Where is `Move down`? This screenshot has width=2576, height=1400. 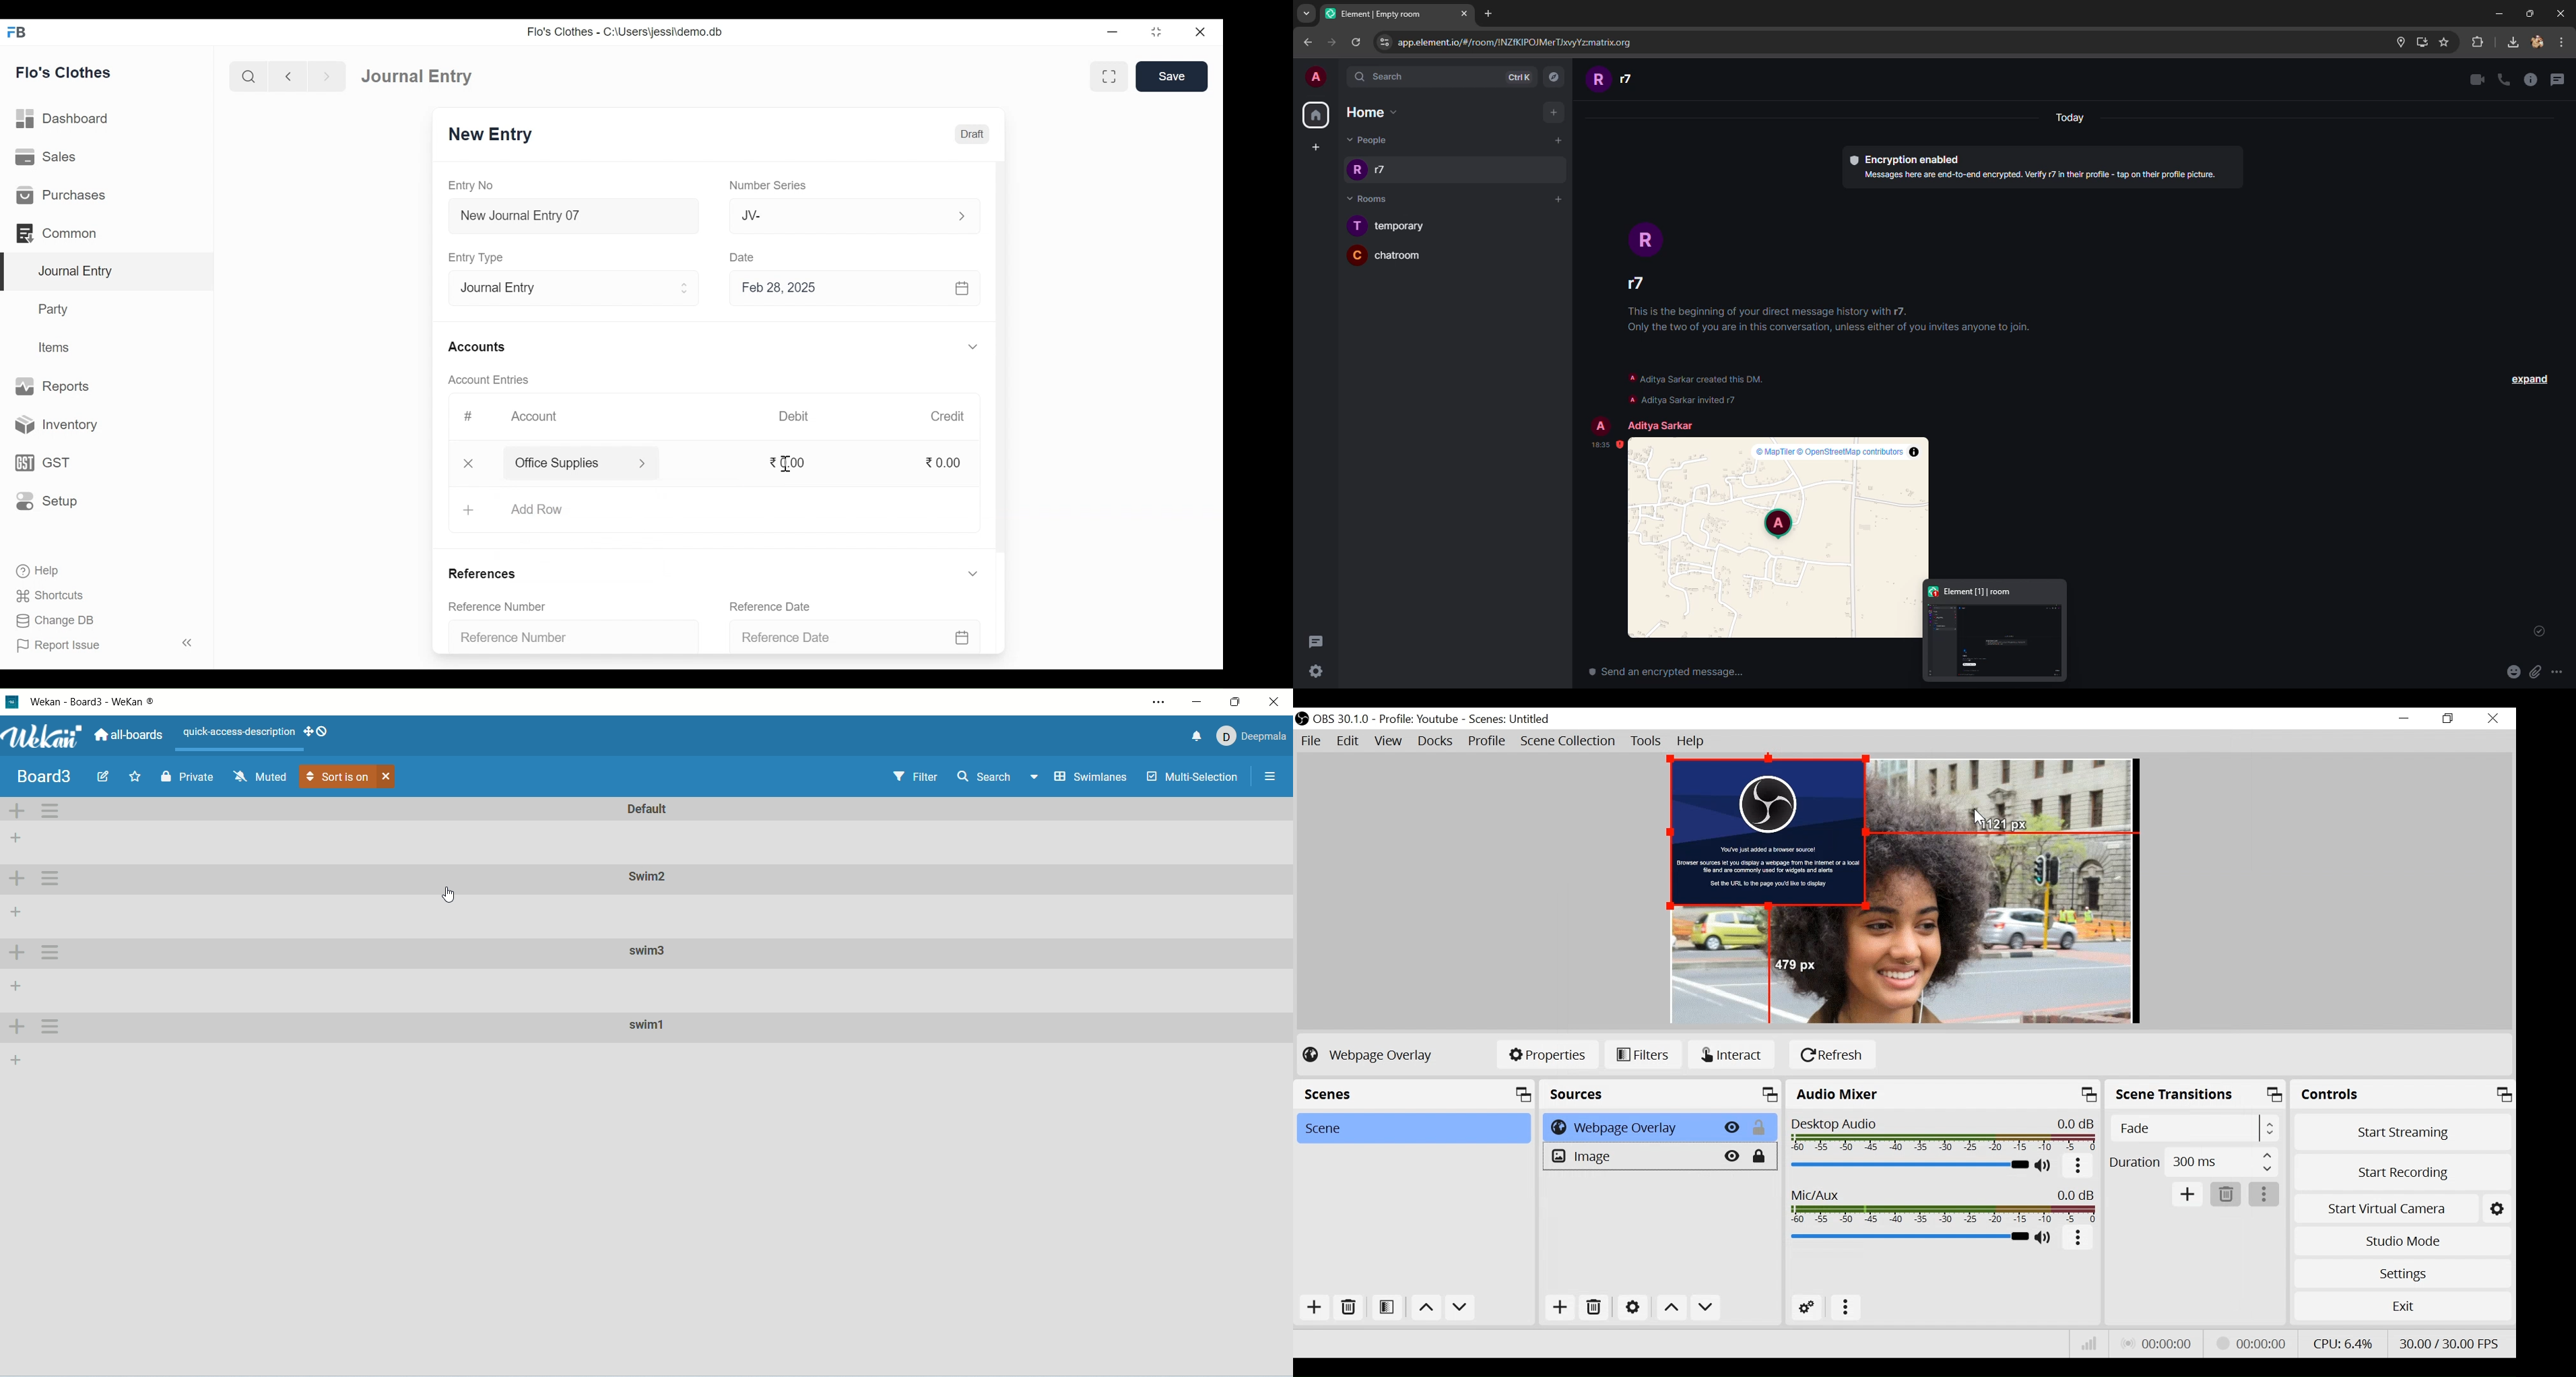 Move down is located at coordinates (1462, 1308).